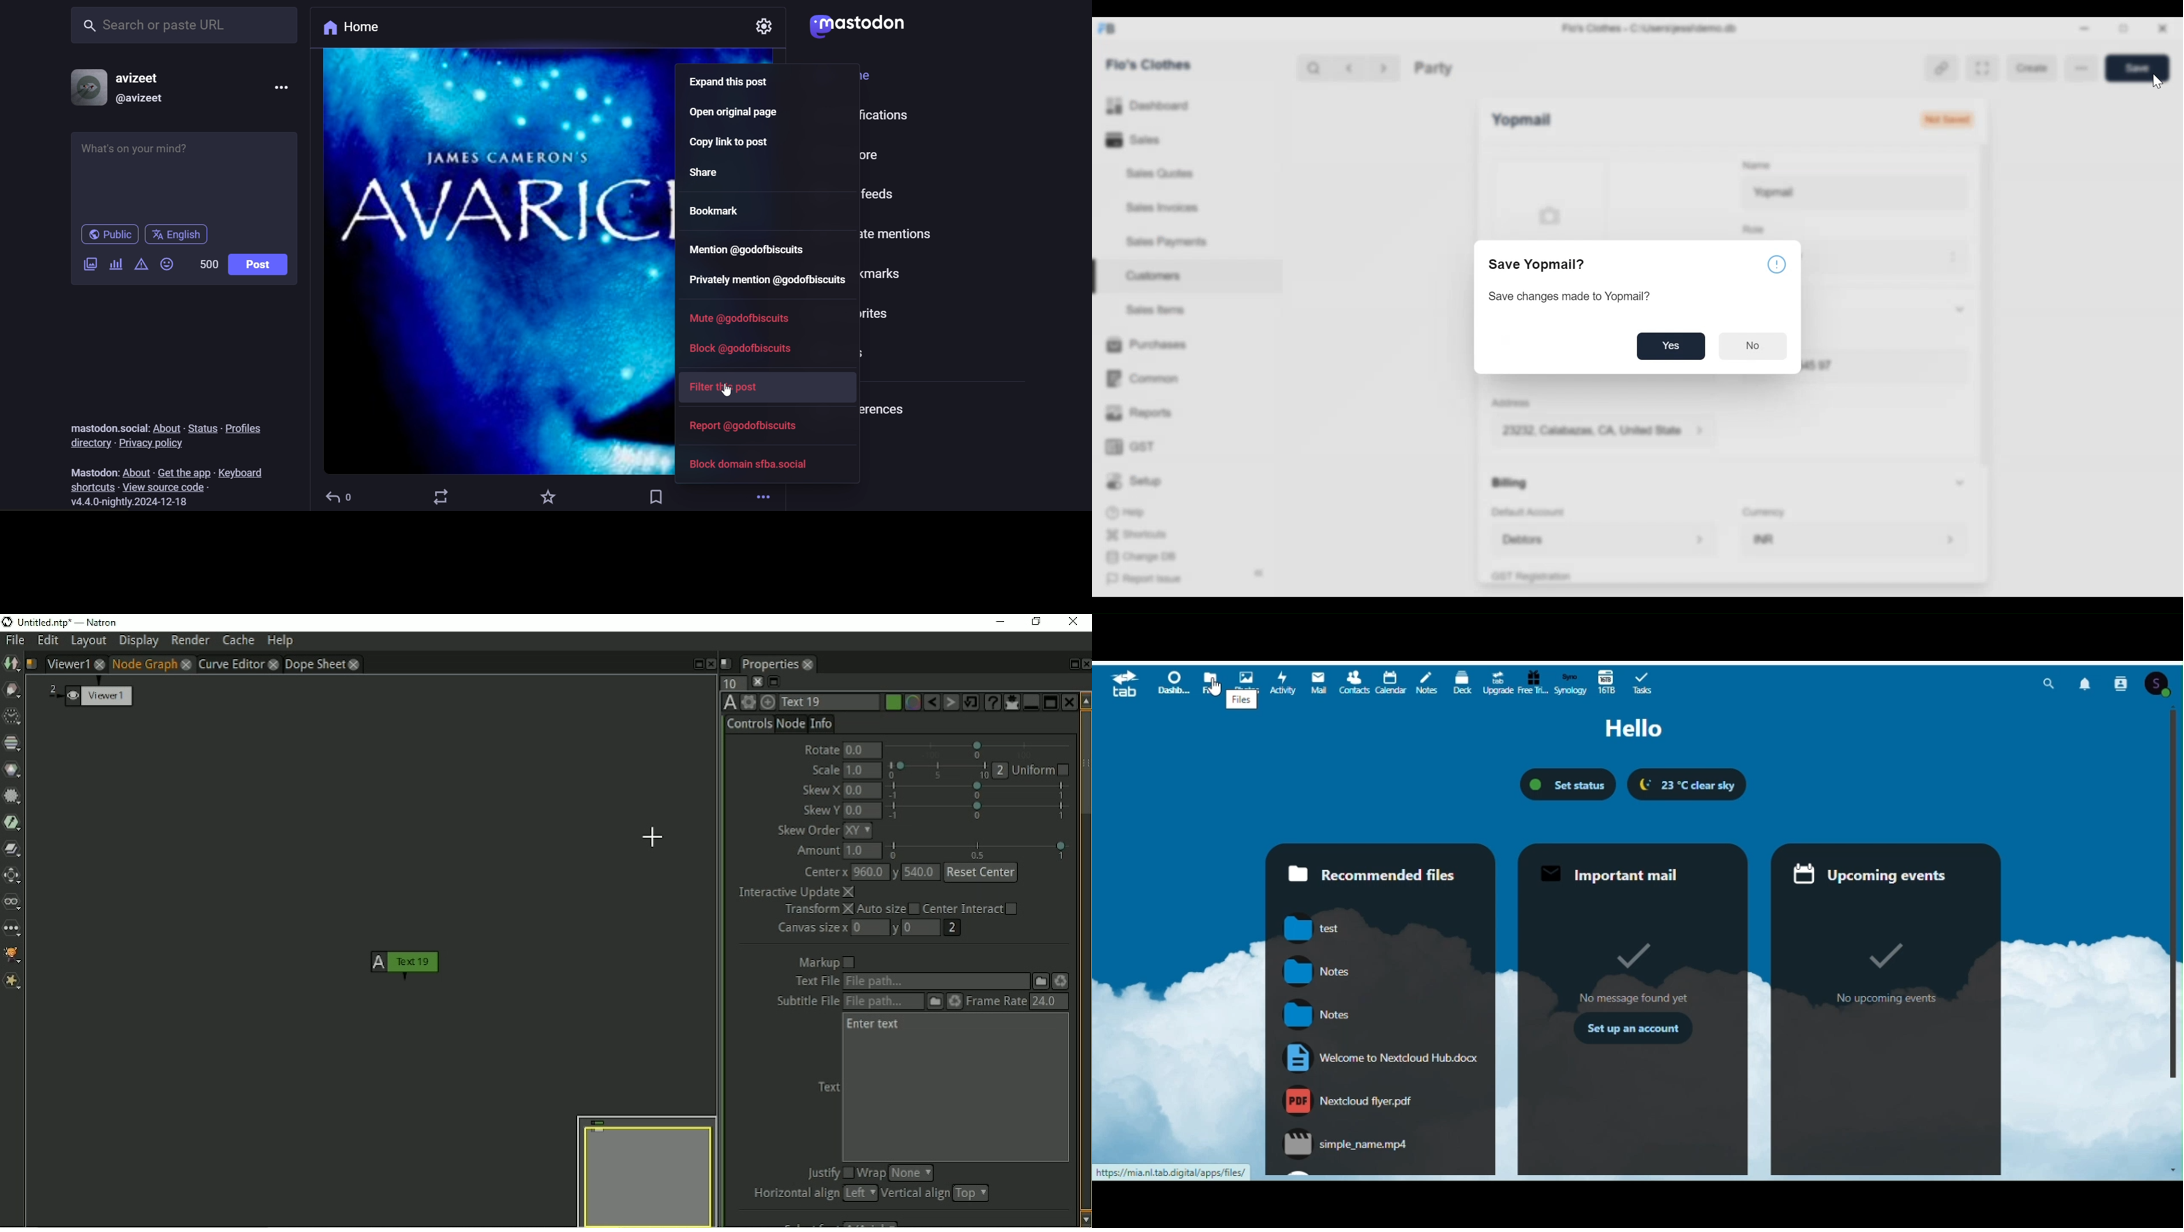 This screenshot has height=1232, width=2184. Describe the element at coordinates (871, 1172) in the screenshot. I see `Wrap` at that location.